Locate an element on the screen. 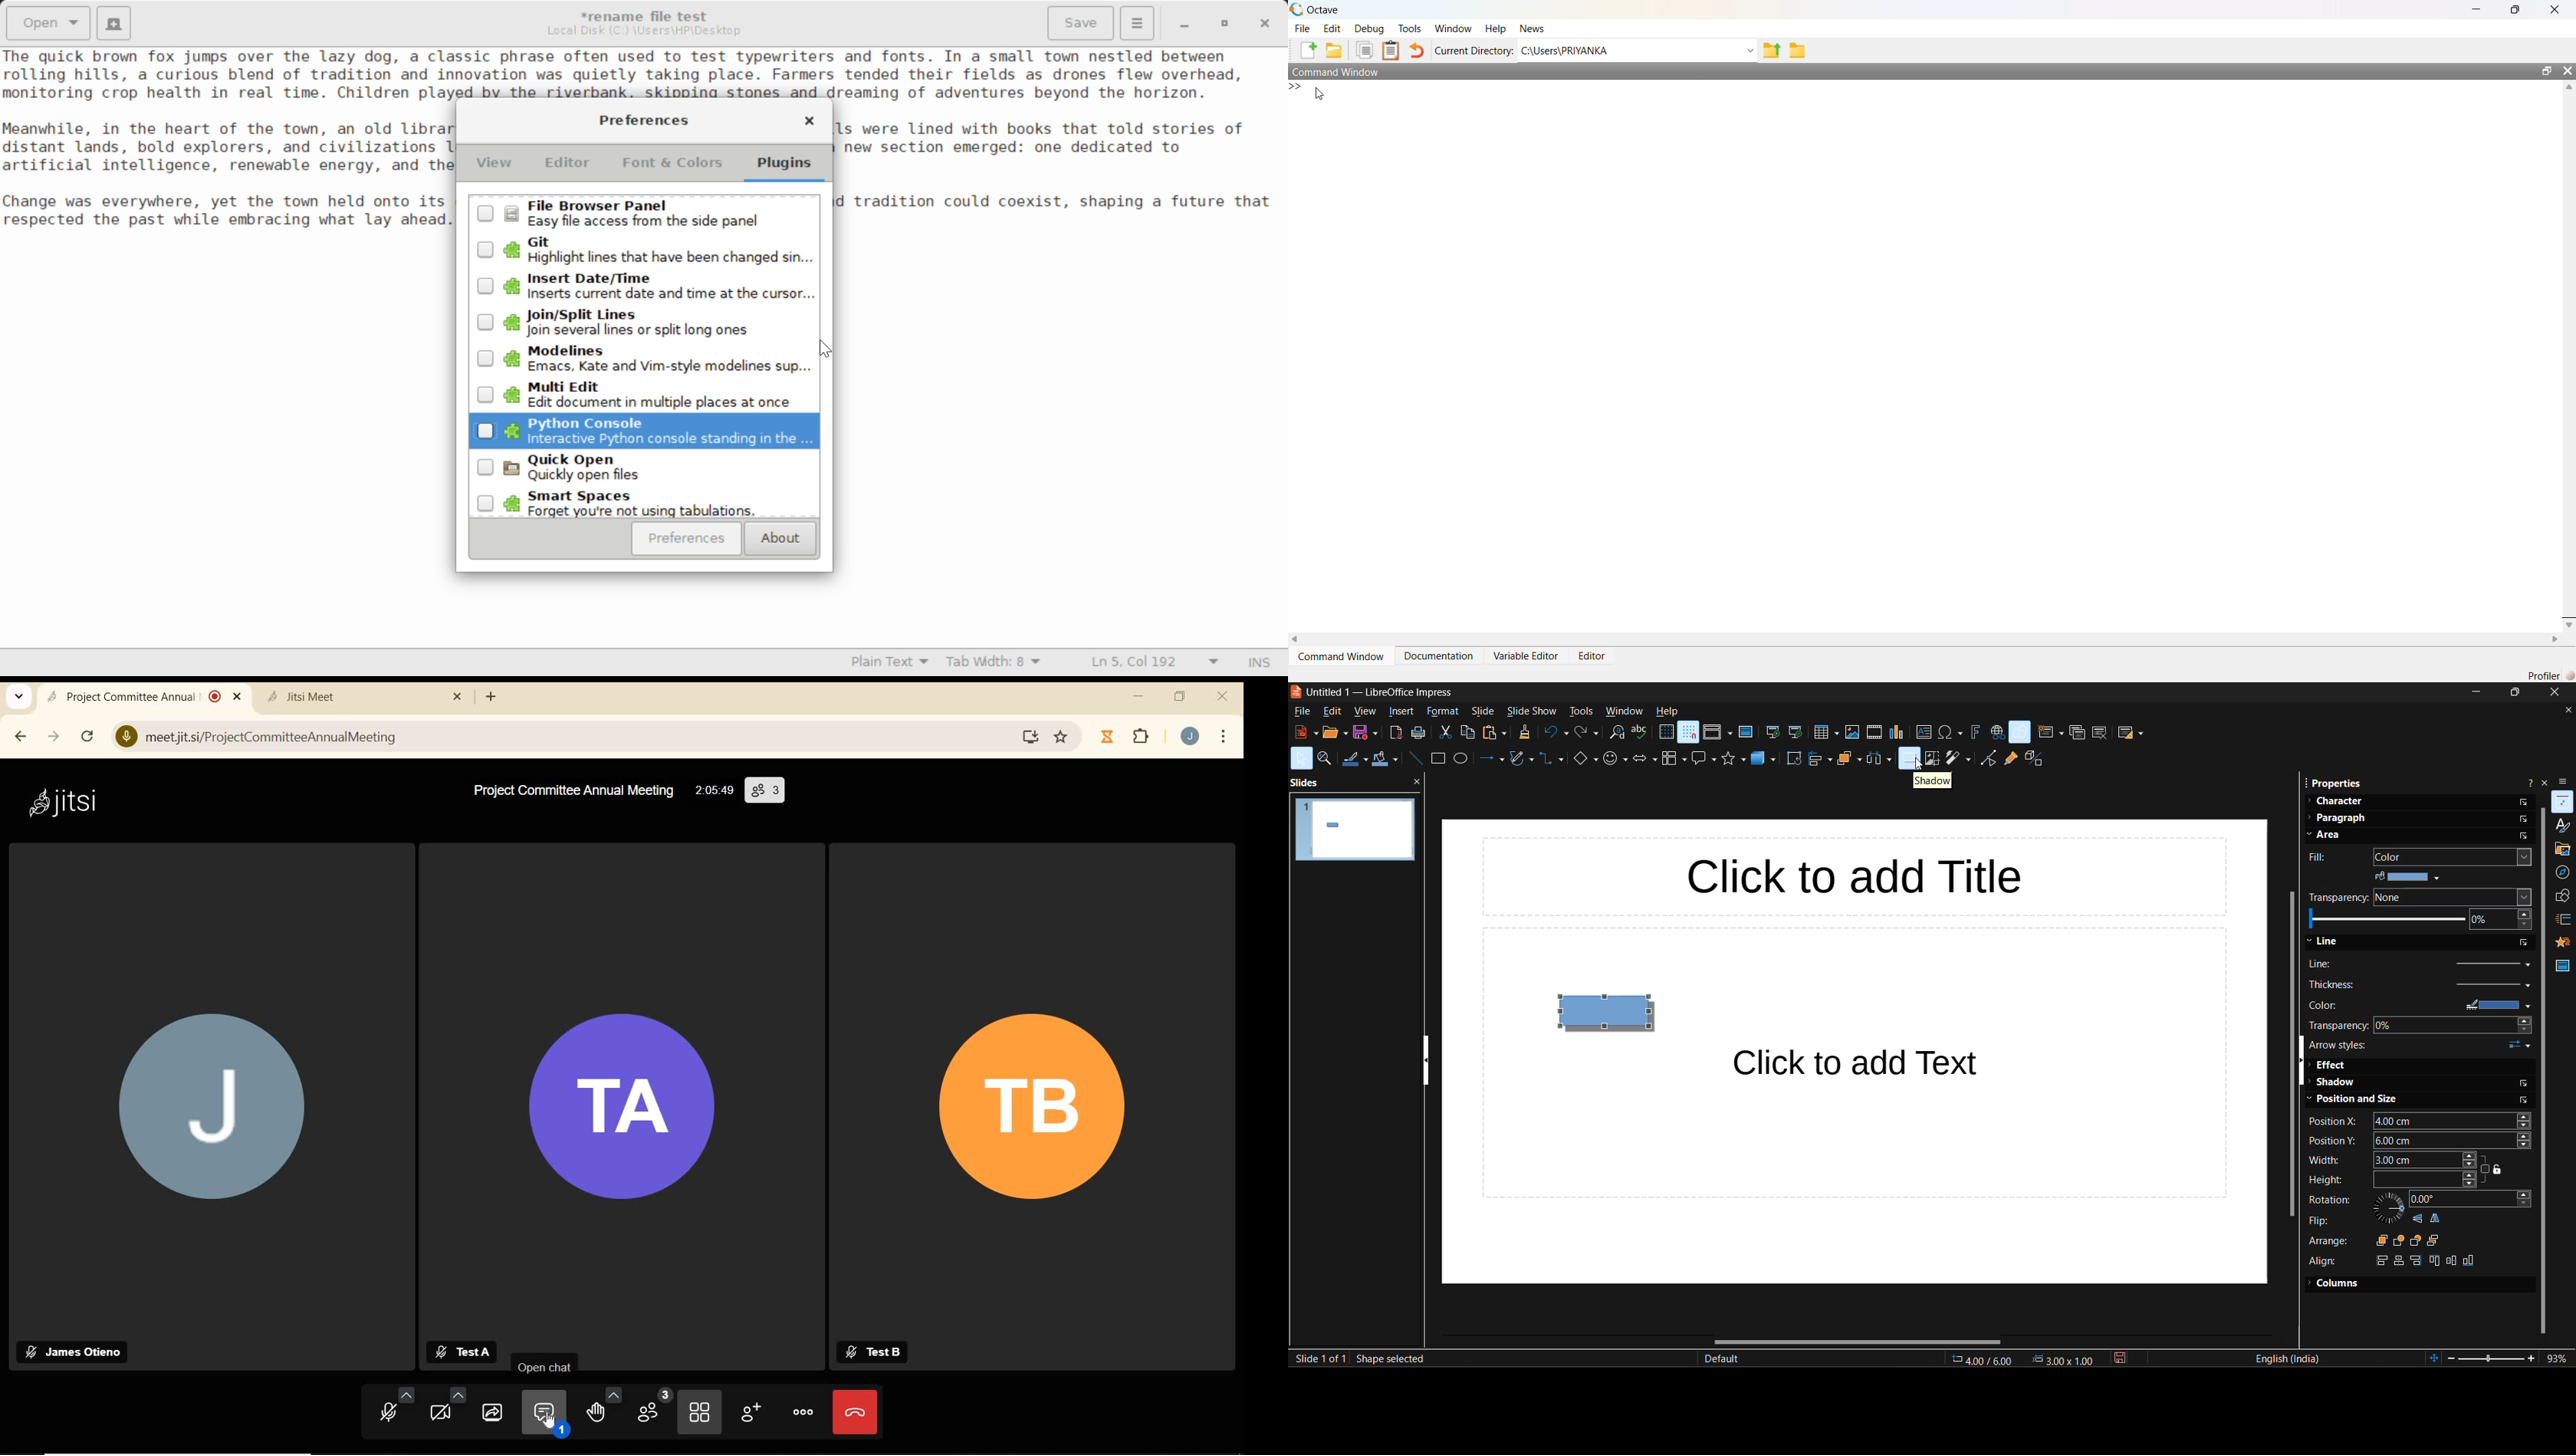  filter is located at coordinates (1957, 759).